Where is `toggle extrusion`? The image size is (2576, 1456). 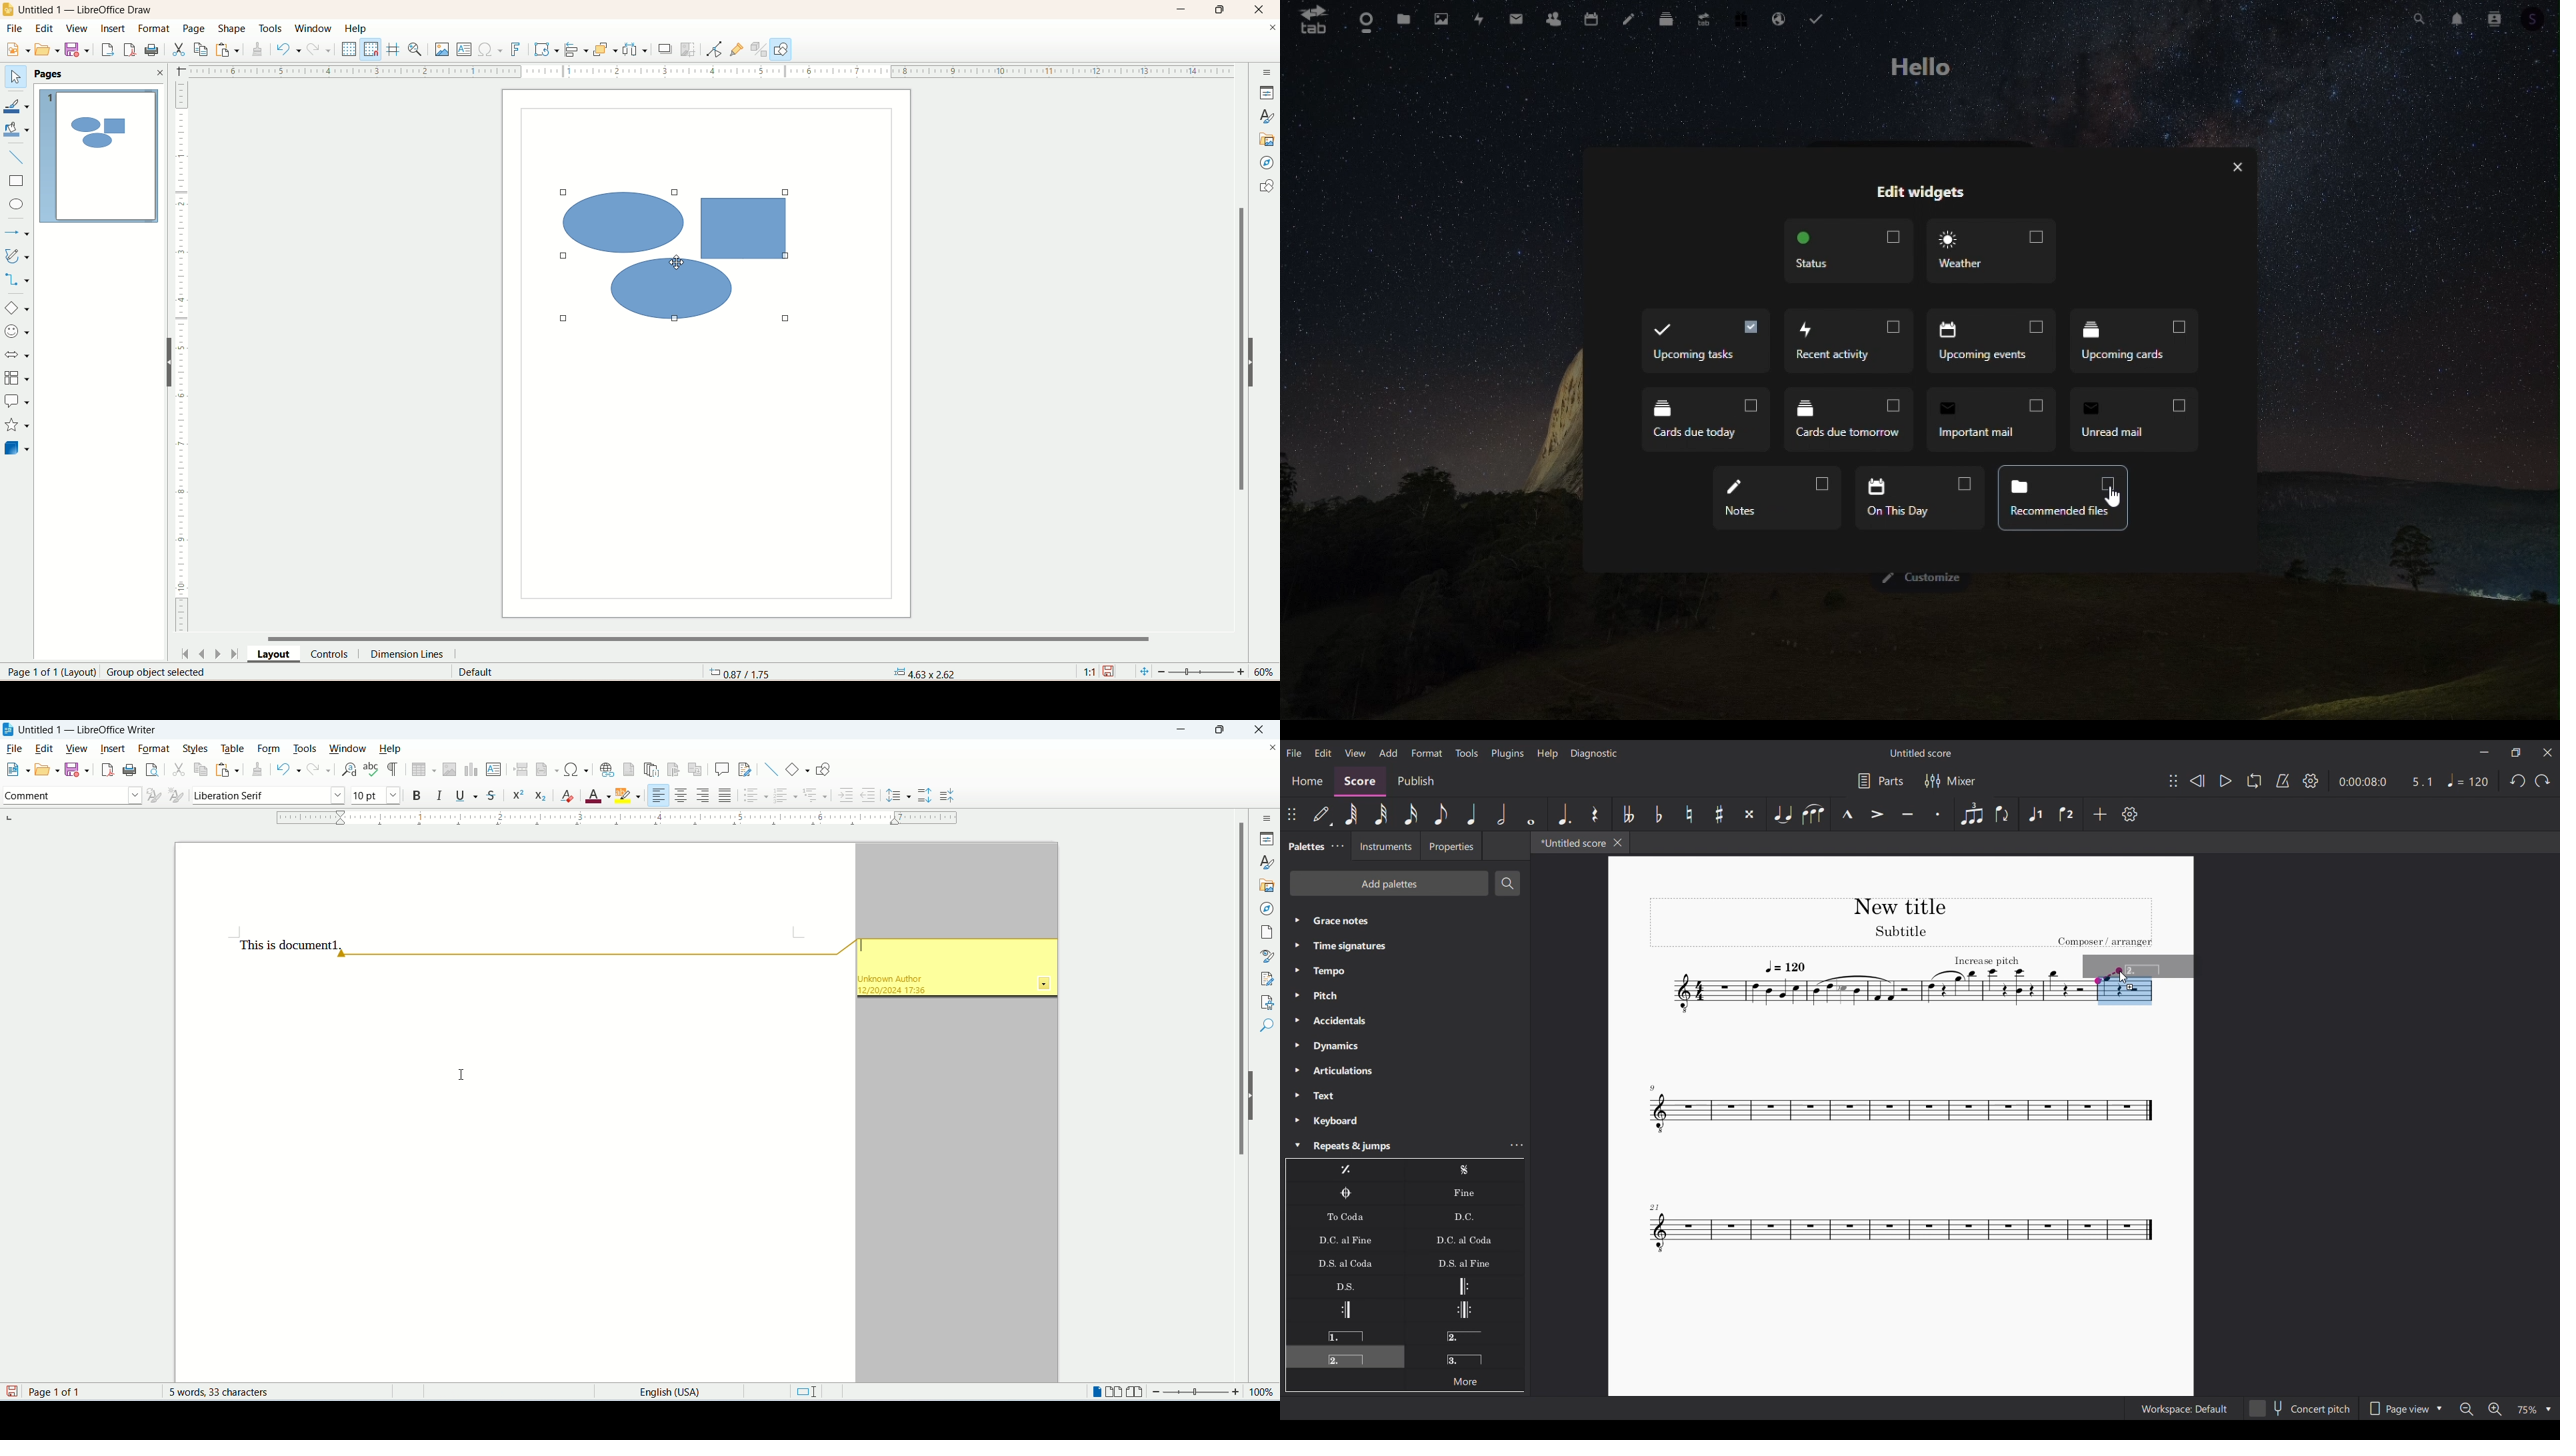
toggle extrusion is located at coordinates (757, 50).